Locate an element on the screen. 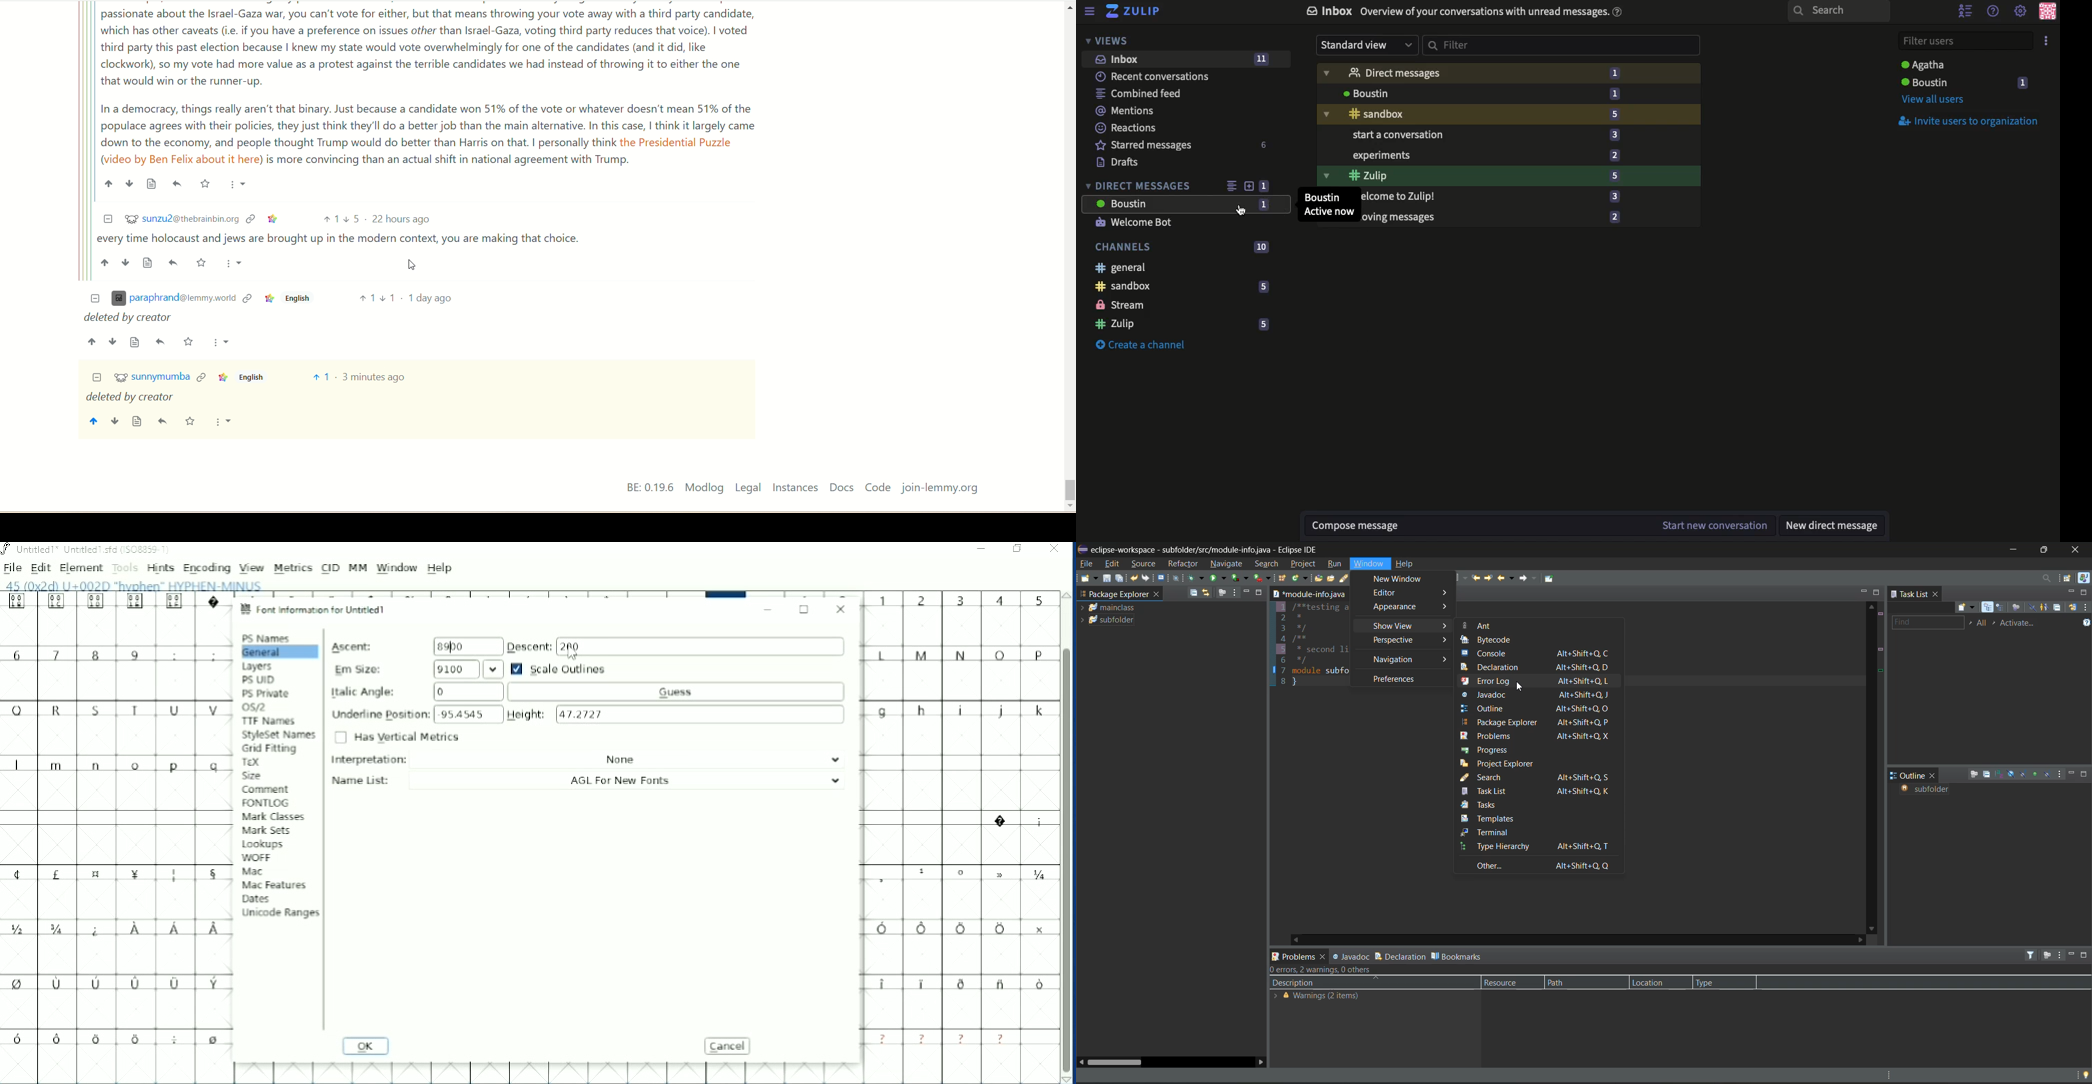 Image resolution: width=2100 pixels, height=1092 pixels. link is located at coordinates (201, 376).